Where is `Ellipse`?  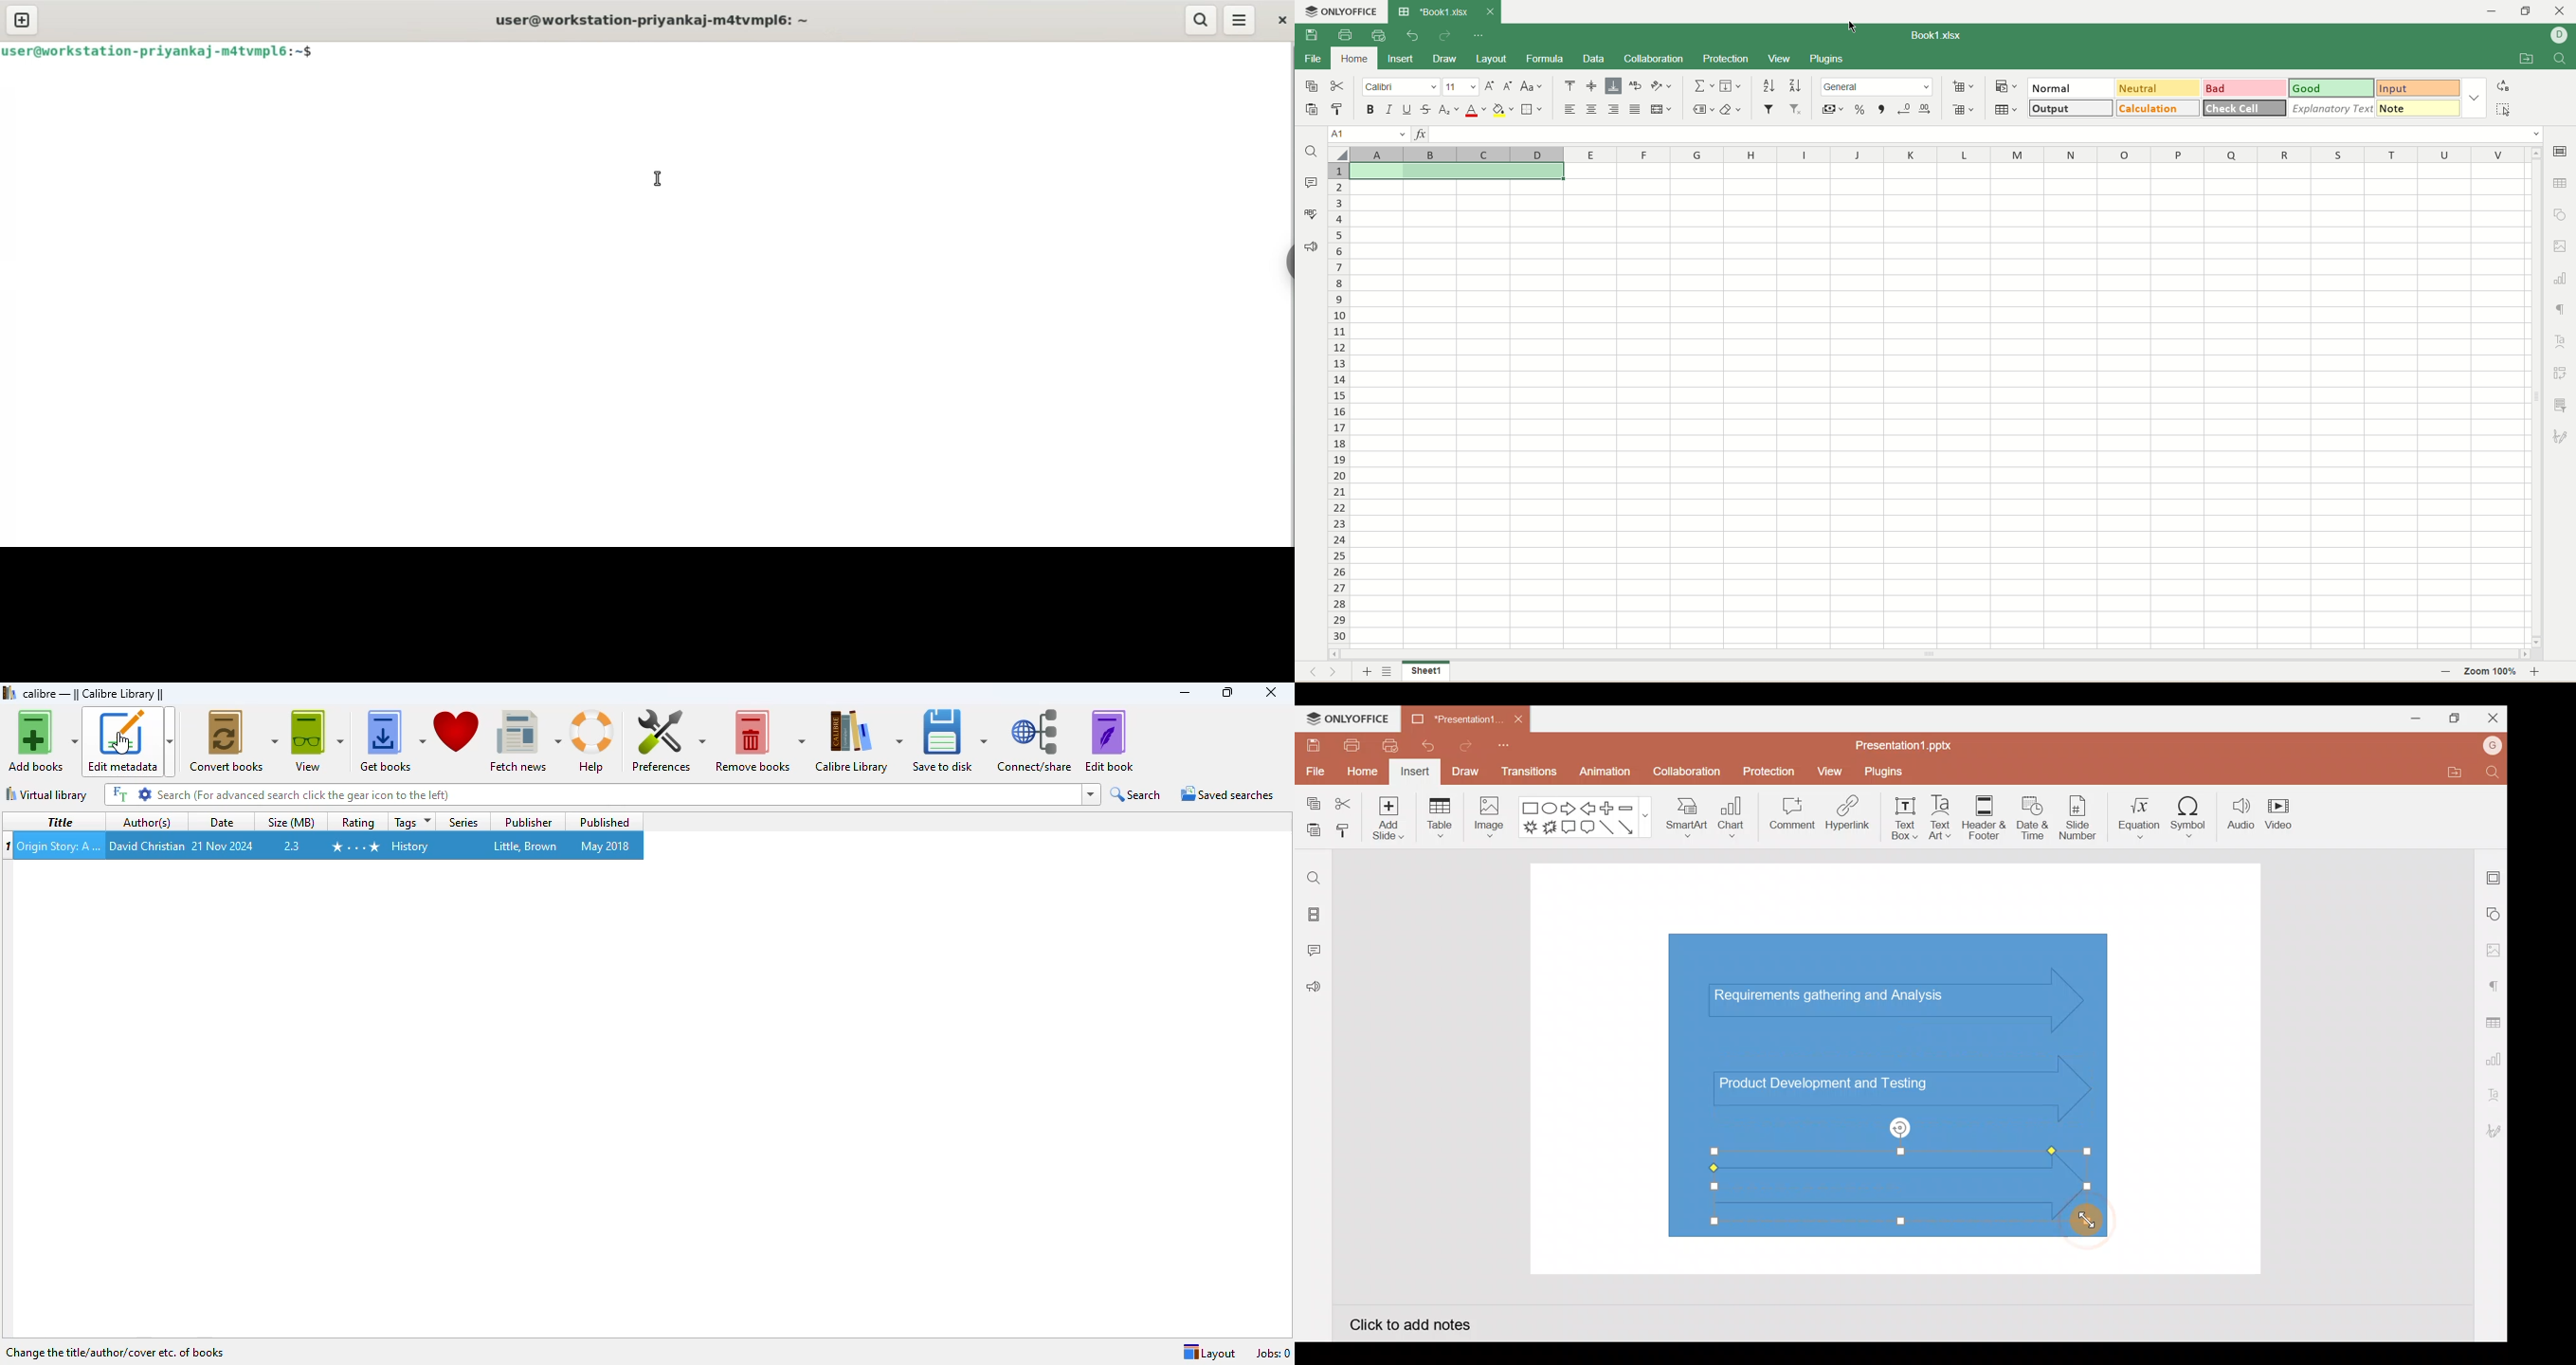 Ellipse is located at coordinates (1551, 808).